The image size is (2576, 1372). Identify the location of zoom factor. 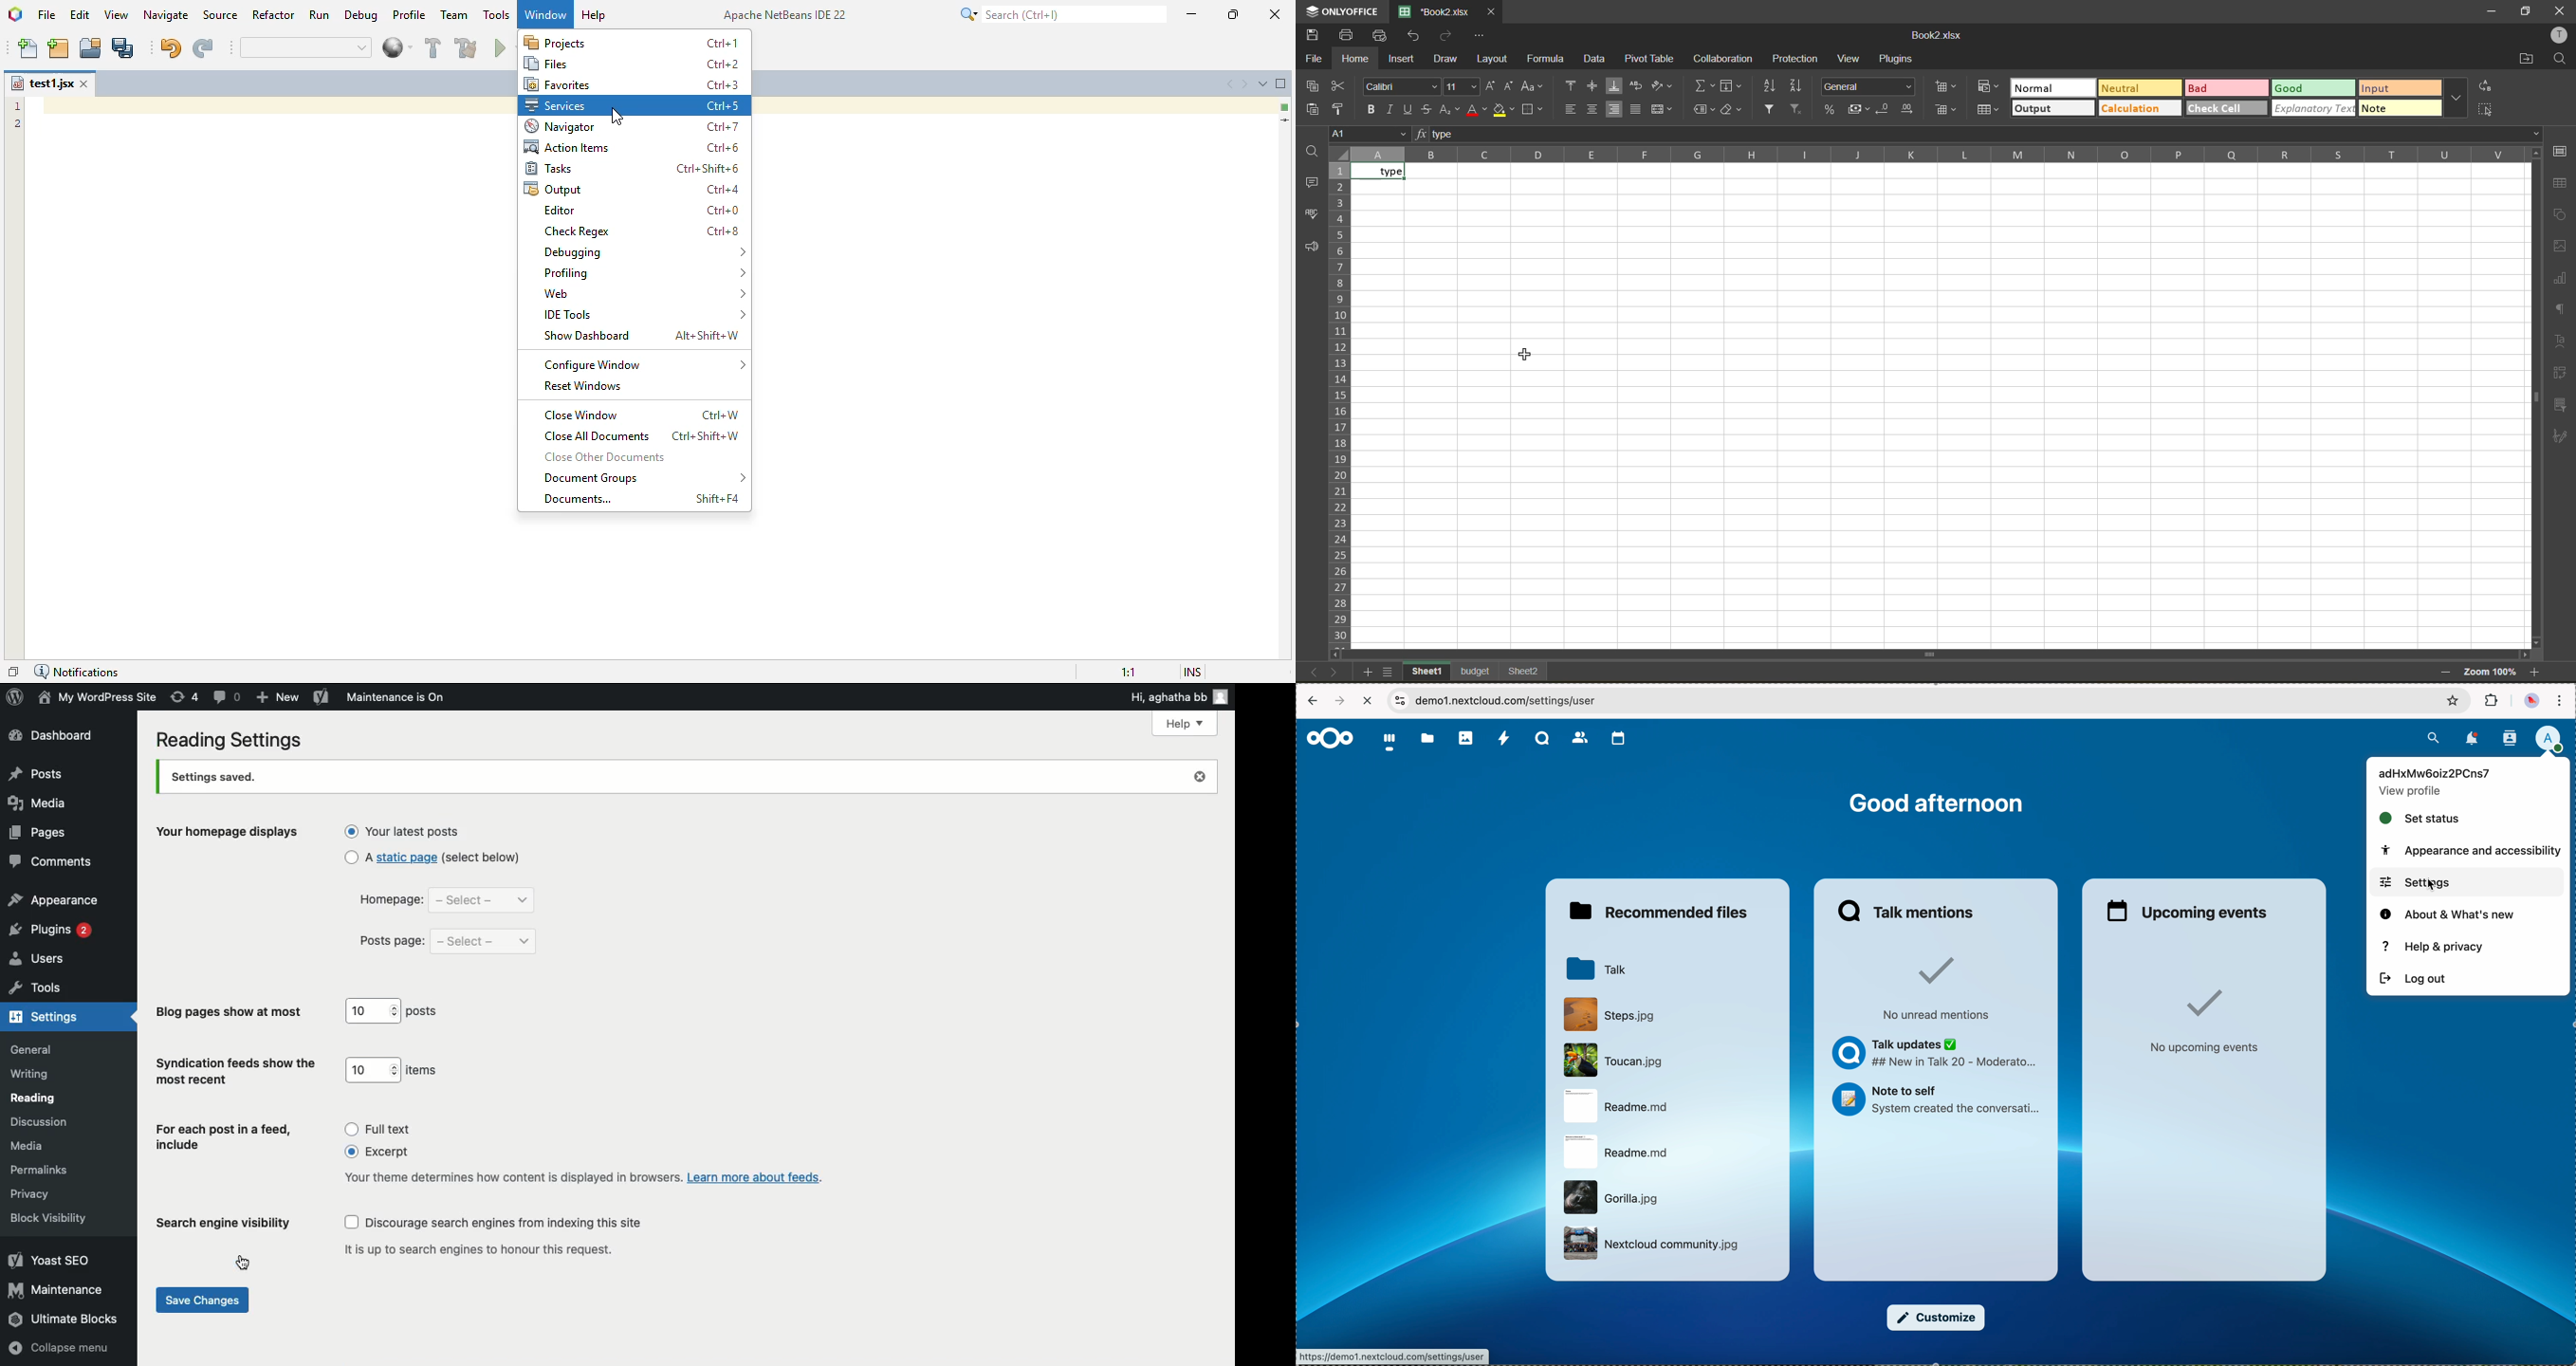
(2489, 673).